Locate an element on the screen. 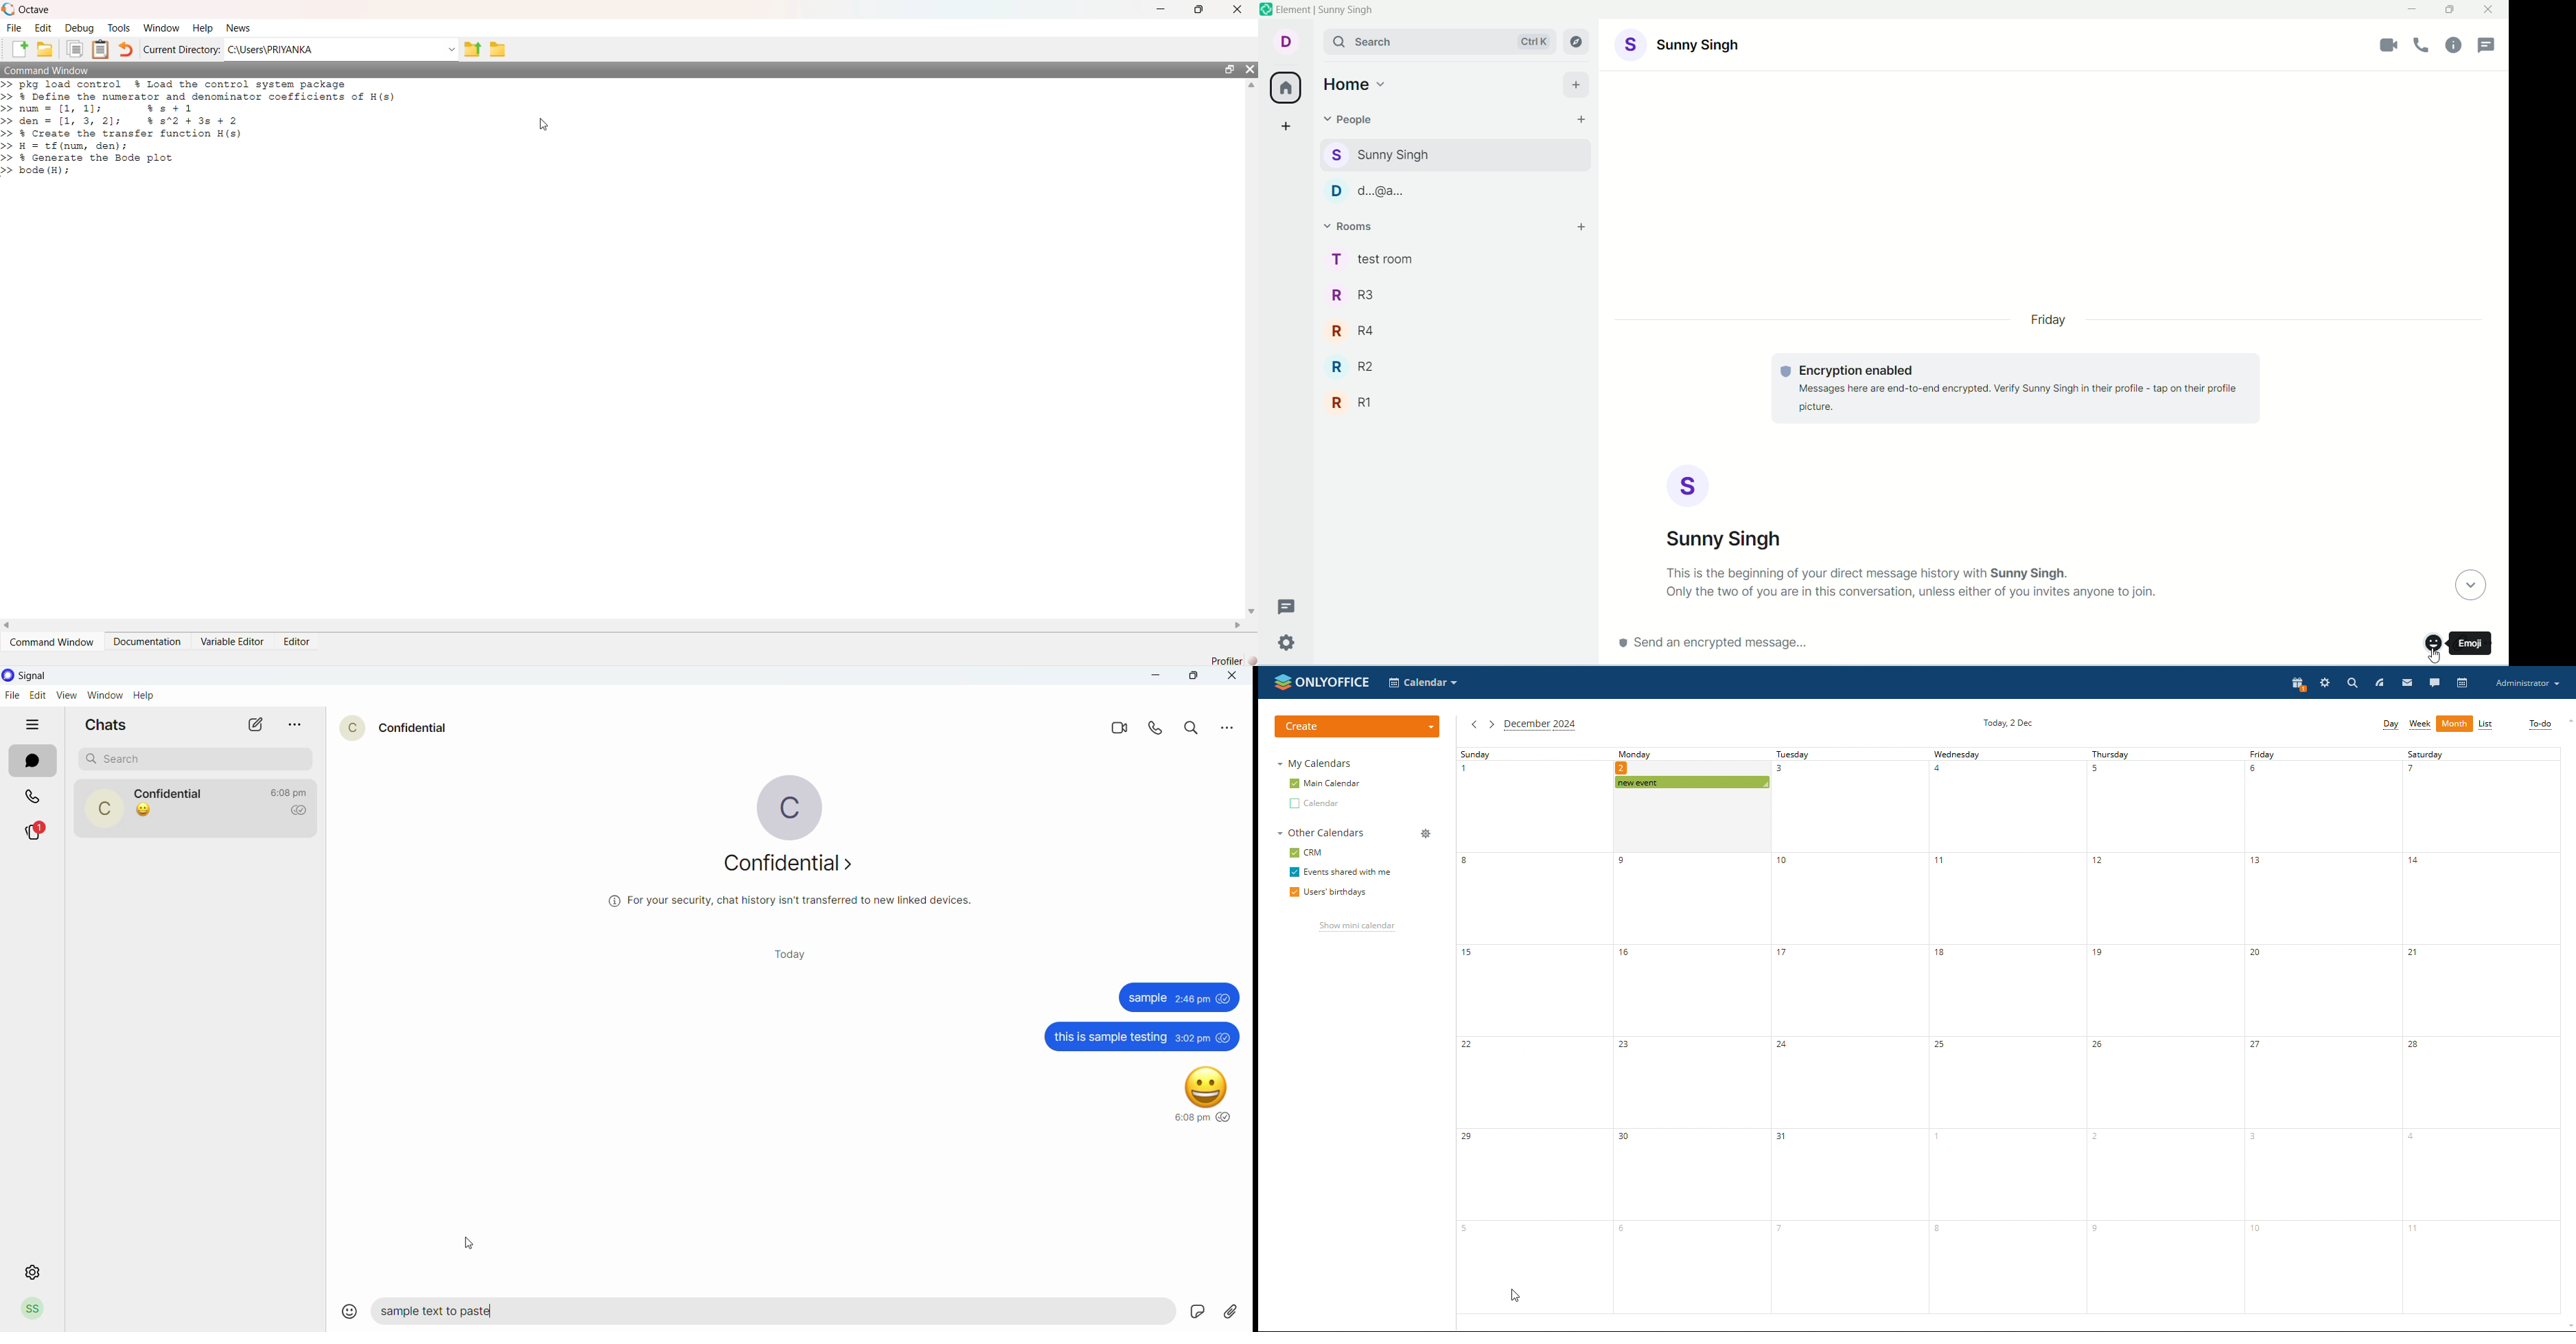 Image resolution: width=2576 pixels, height=1344 pixels. logo is located at coordinates (1267, 8).